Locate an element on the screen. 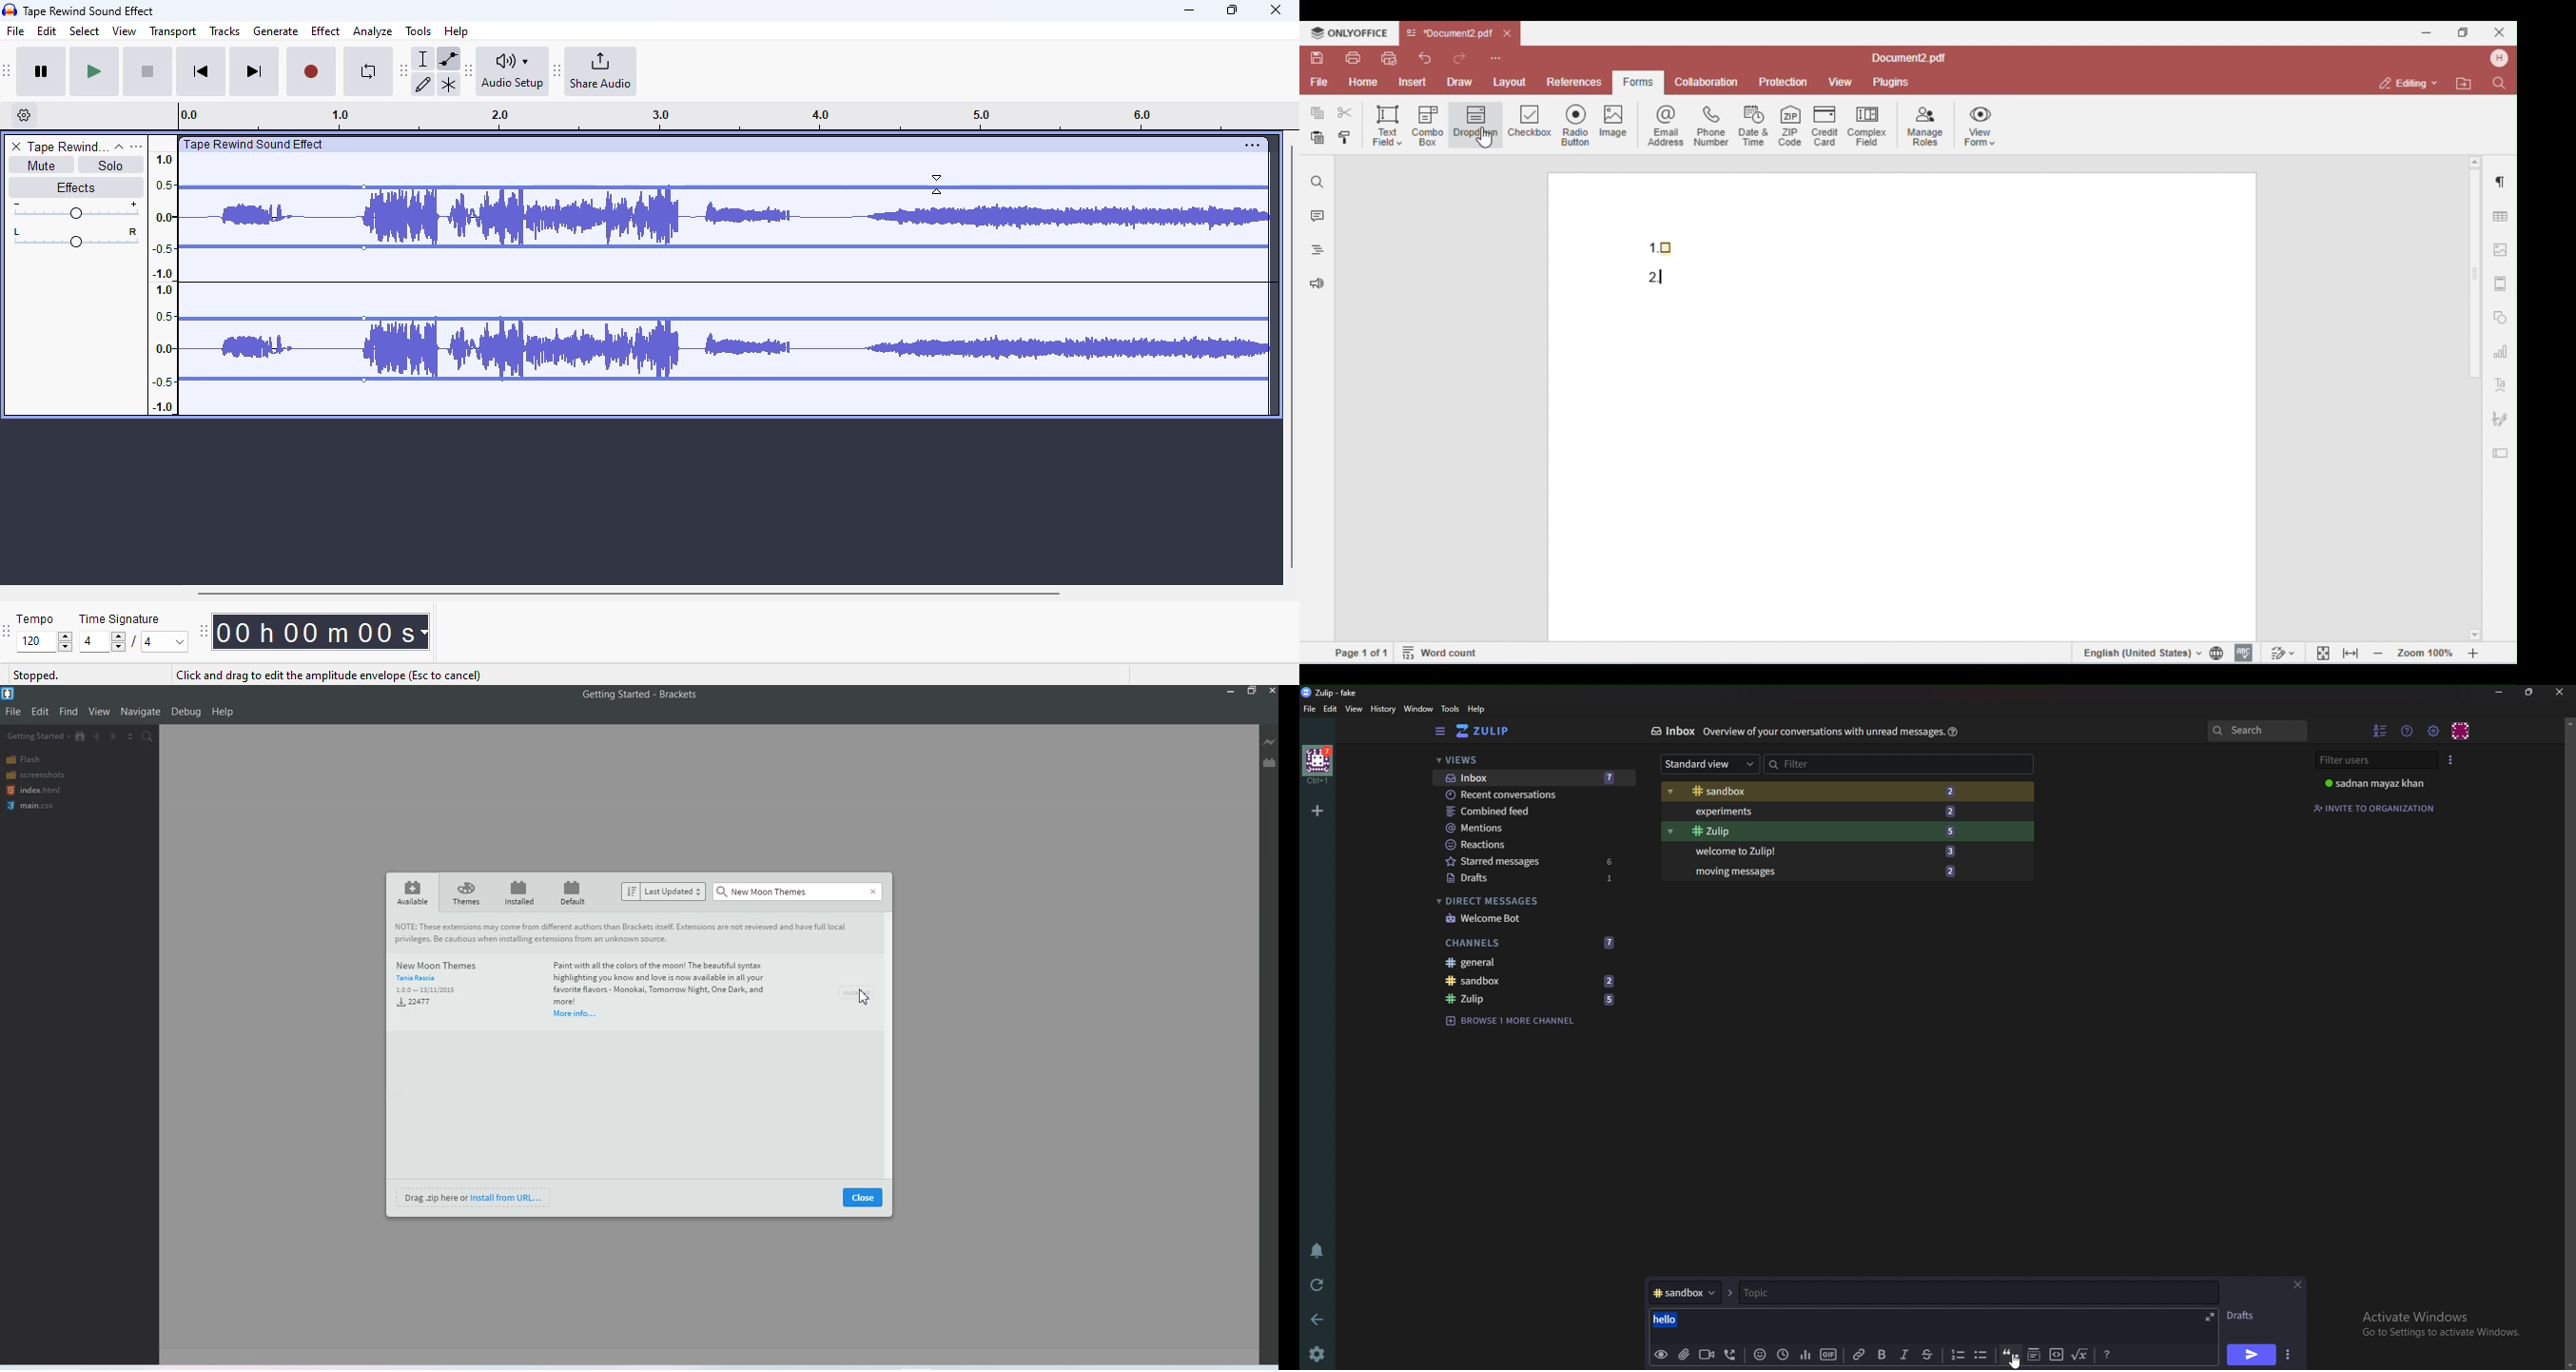 The width and height of the screenshot is (2576, 1372). title is located at coordinates (89, 10).